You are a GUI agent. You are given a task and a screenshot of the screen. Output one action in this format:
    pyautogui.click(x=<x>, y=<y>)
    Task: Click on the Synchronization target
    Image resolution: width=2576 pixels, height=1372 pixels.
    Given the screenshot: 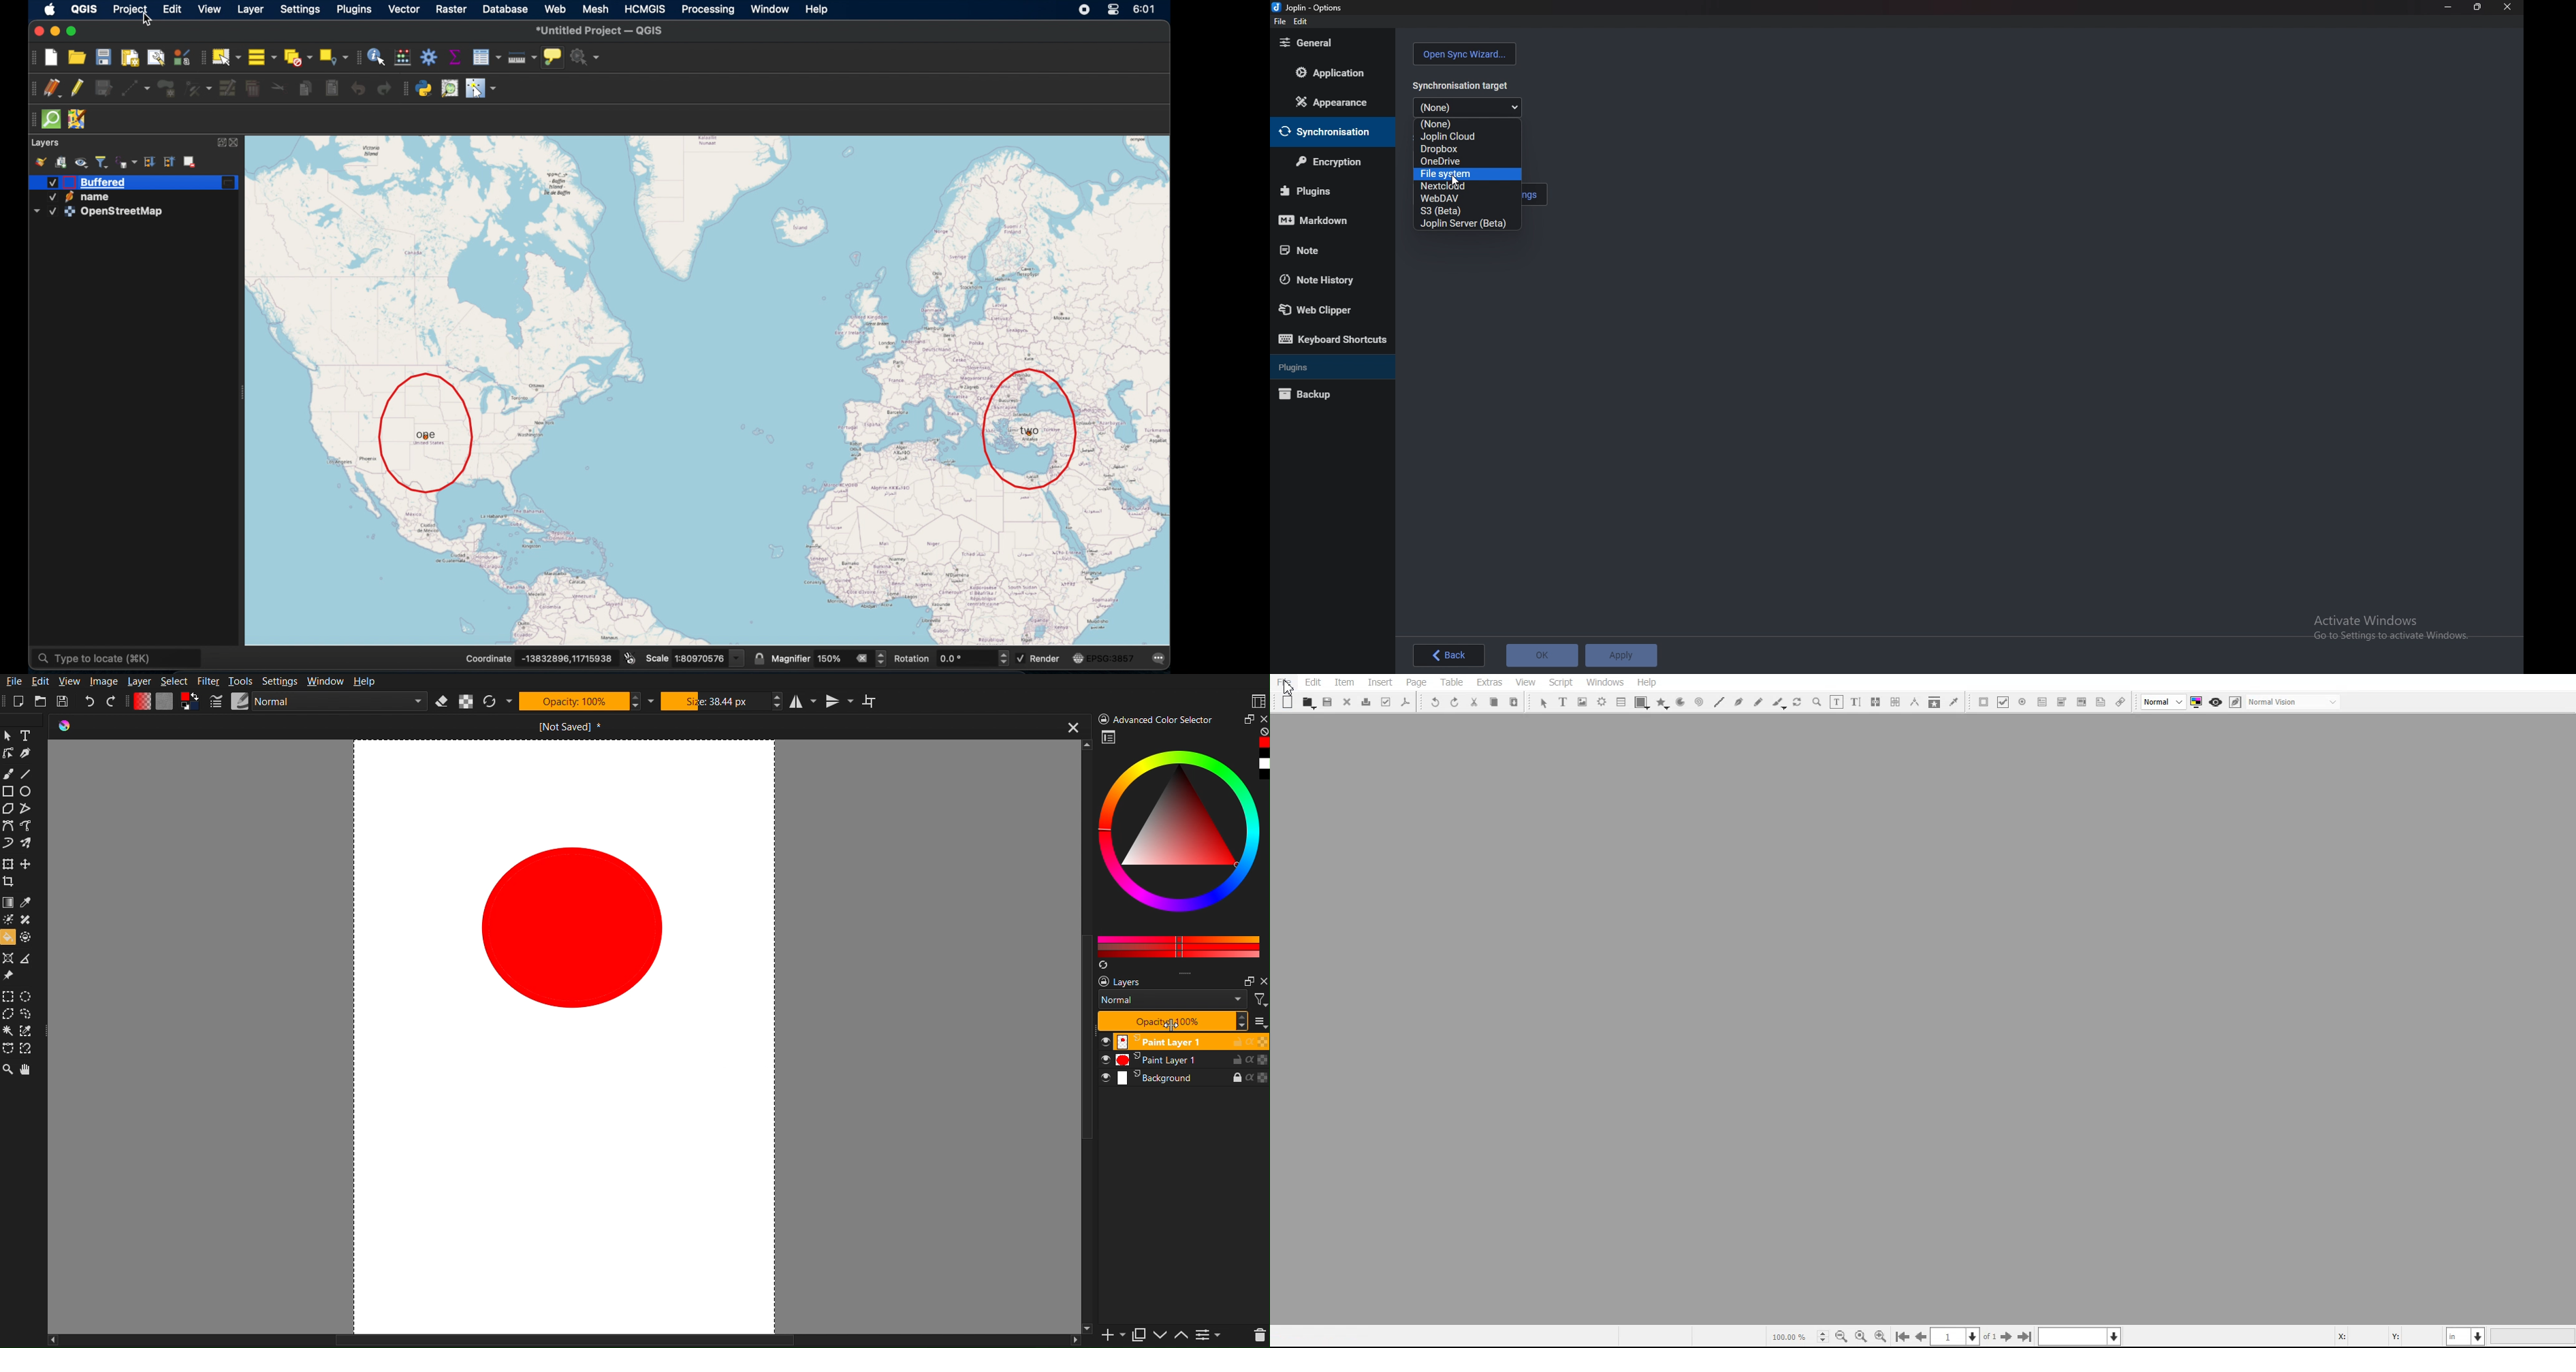 What is the action you would take?
    pyautogui.click(x=1461, y=85)
    